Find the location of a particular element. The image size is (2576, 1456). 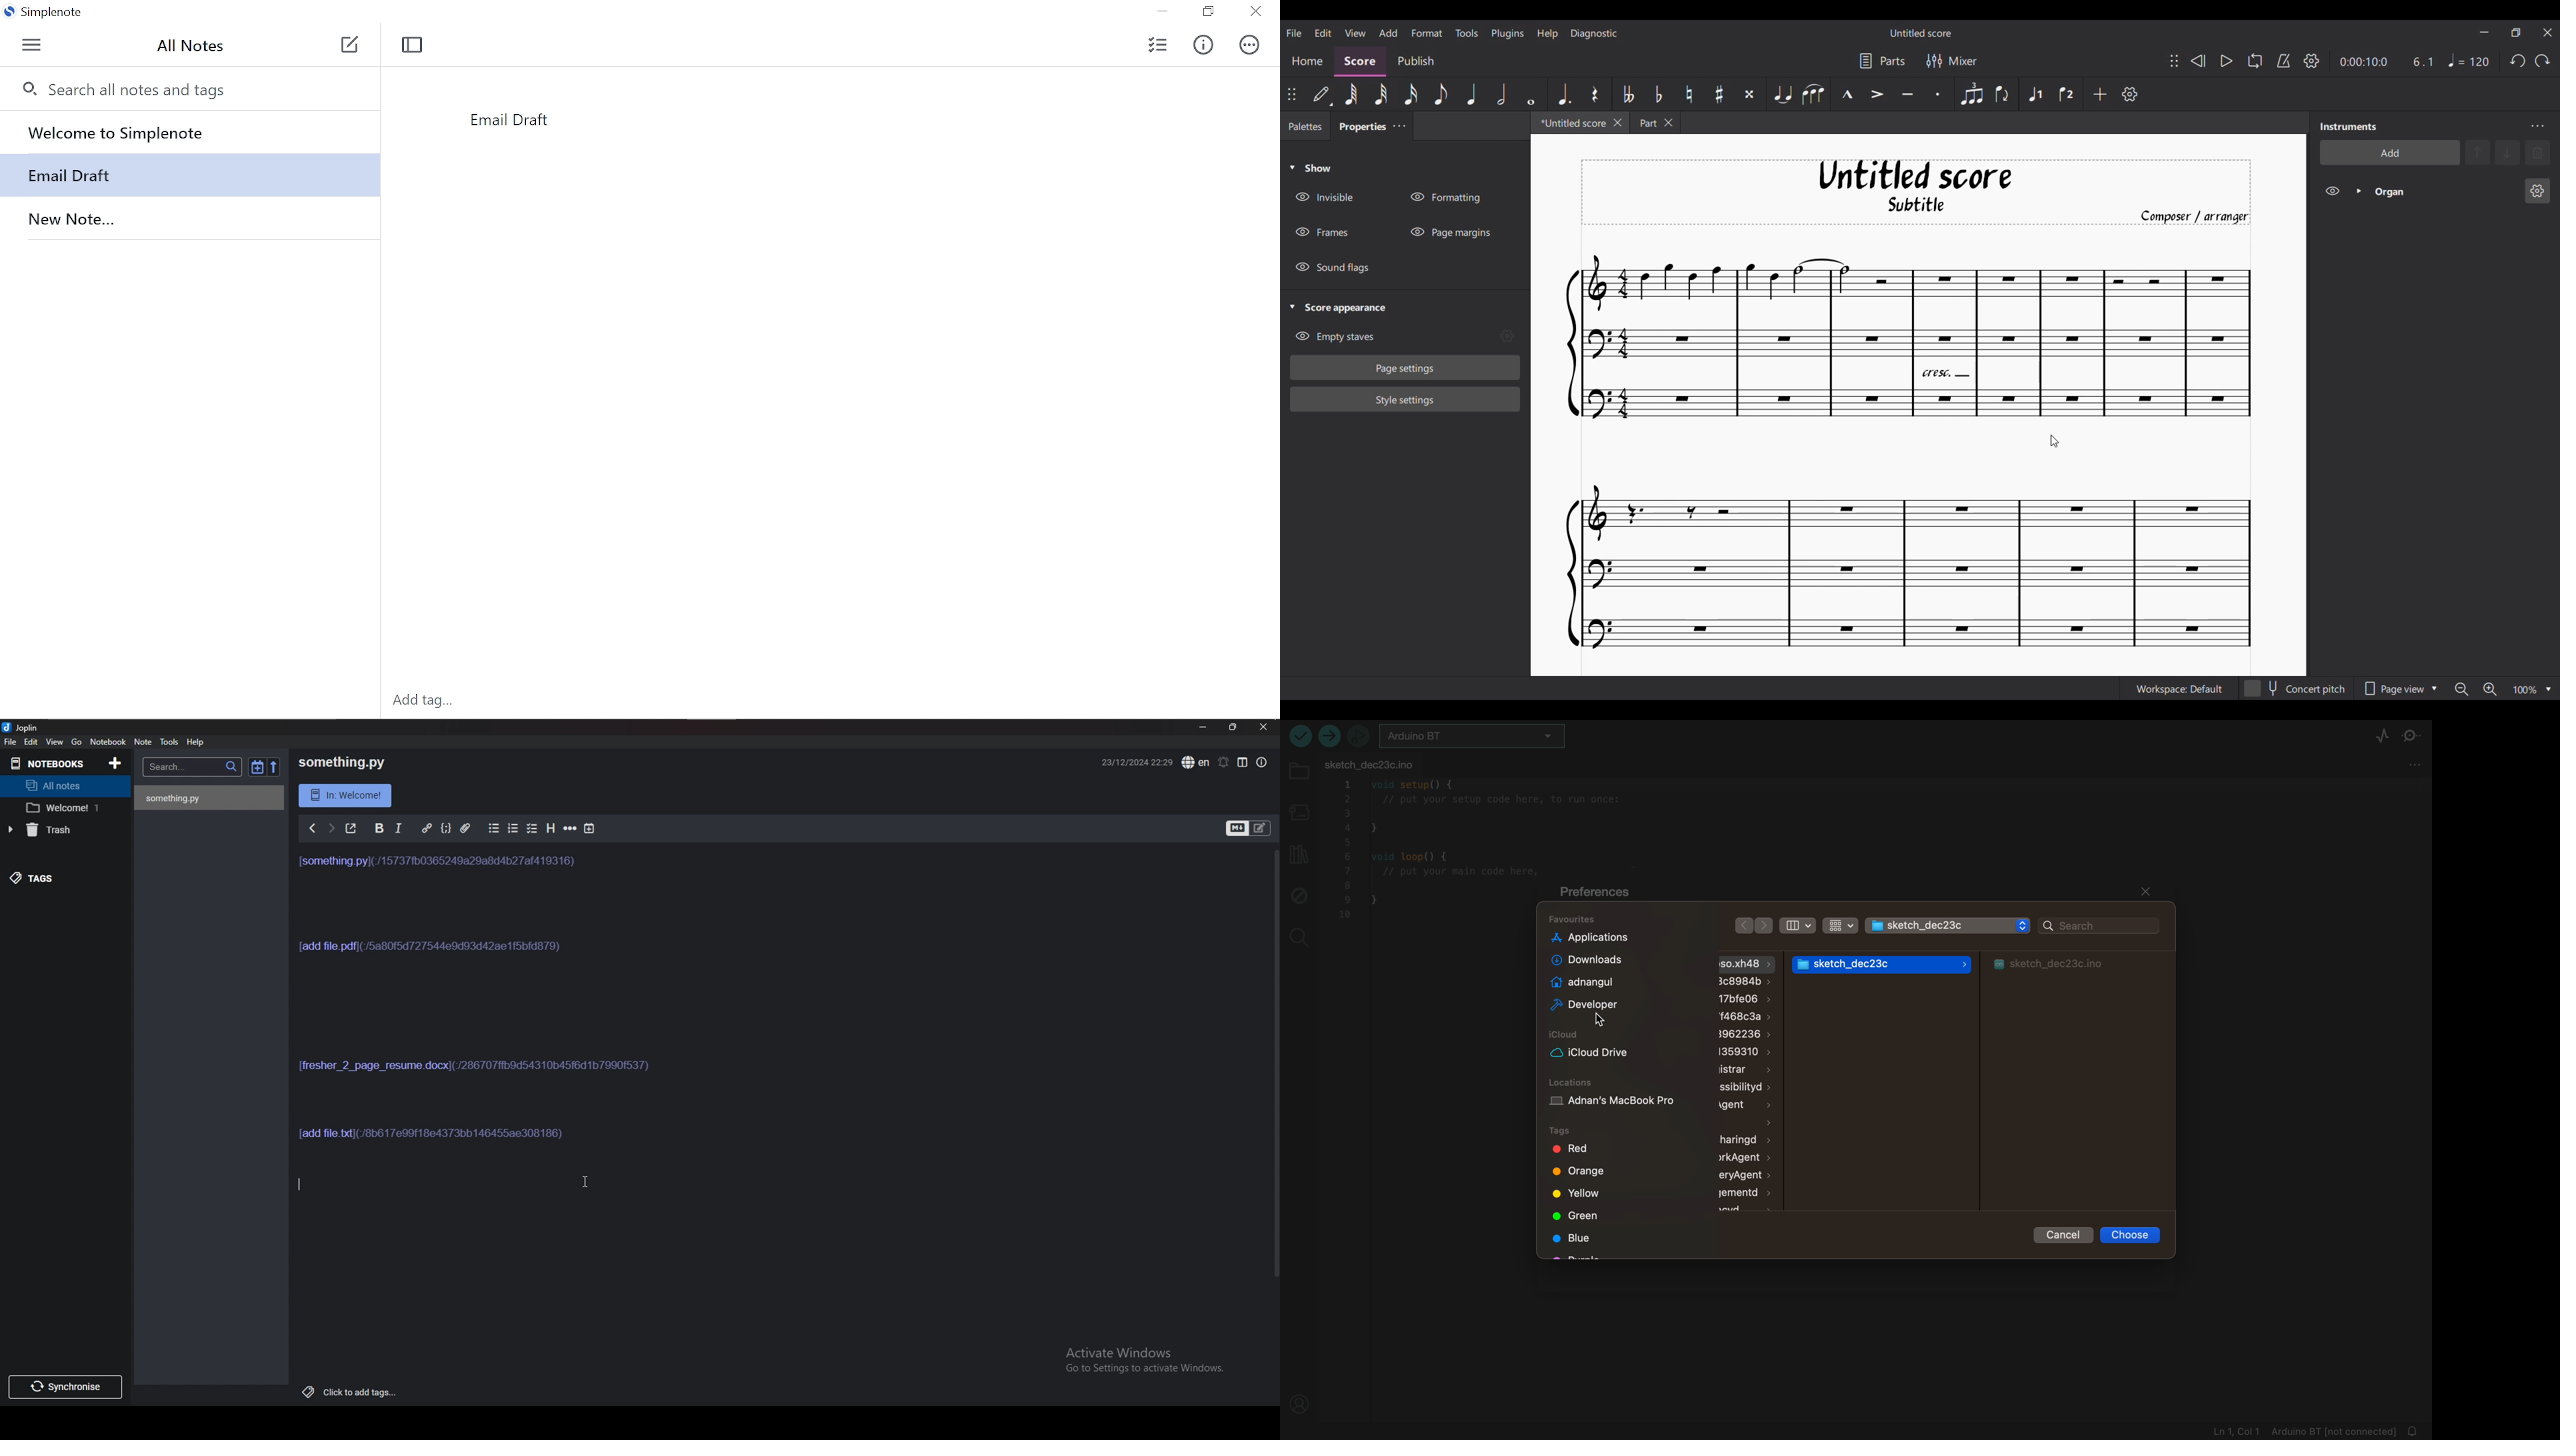

Move selection up is located at coordinates (2477, 152).